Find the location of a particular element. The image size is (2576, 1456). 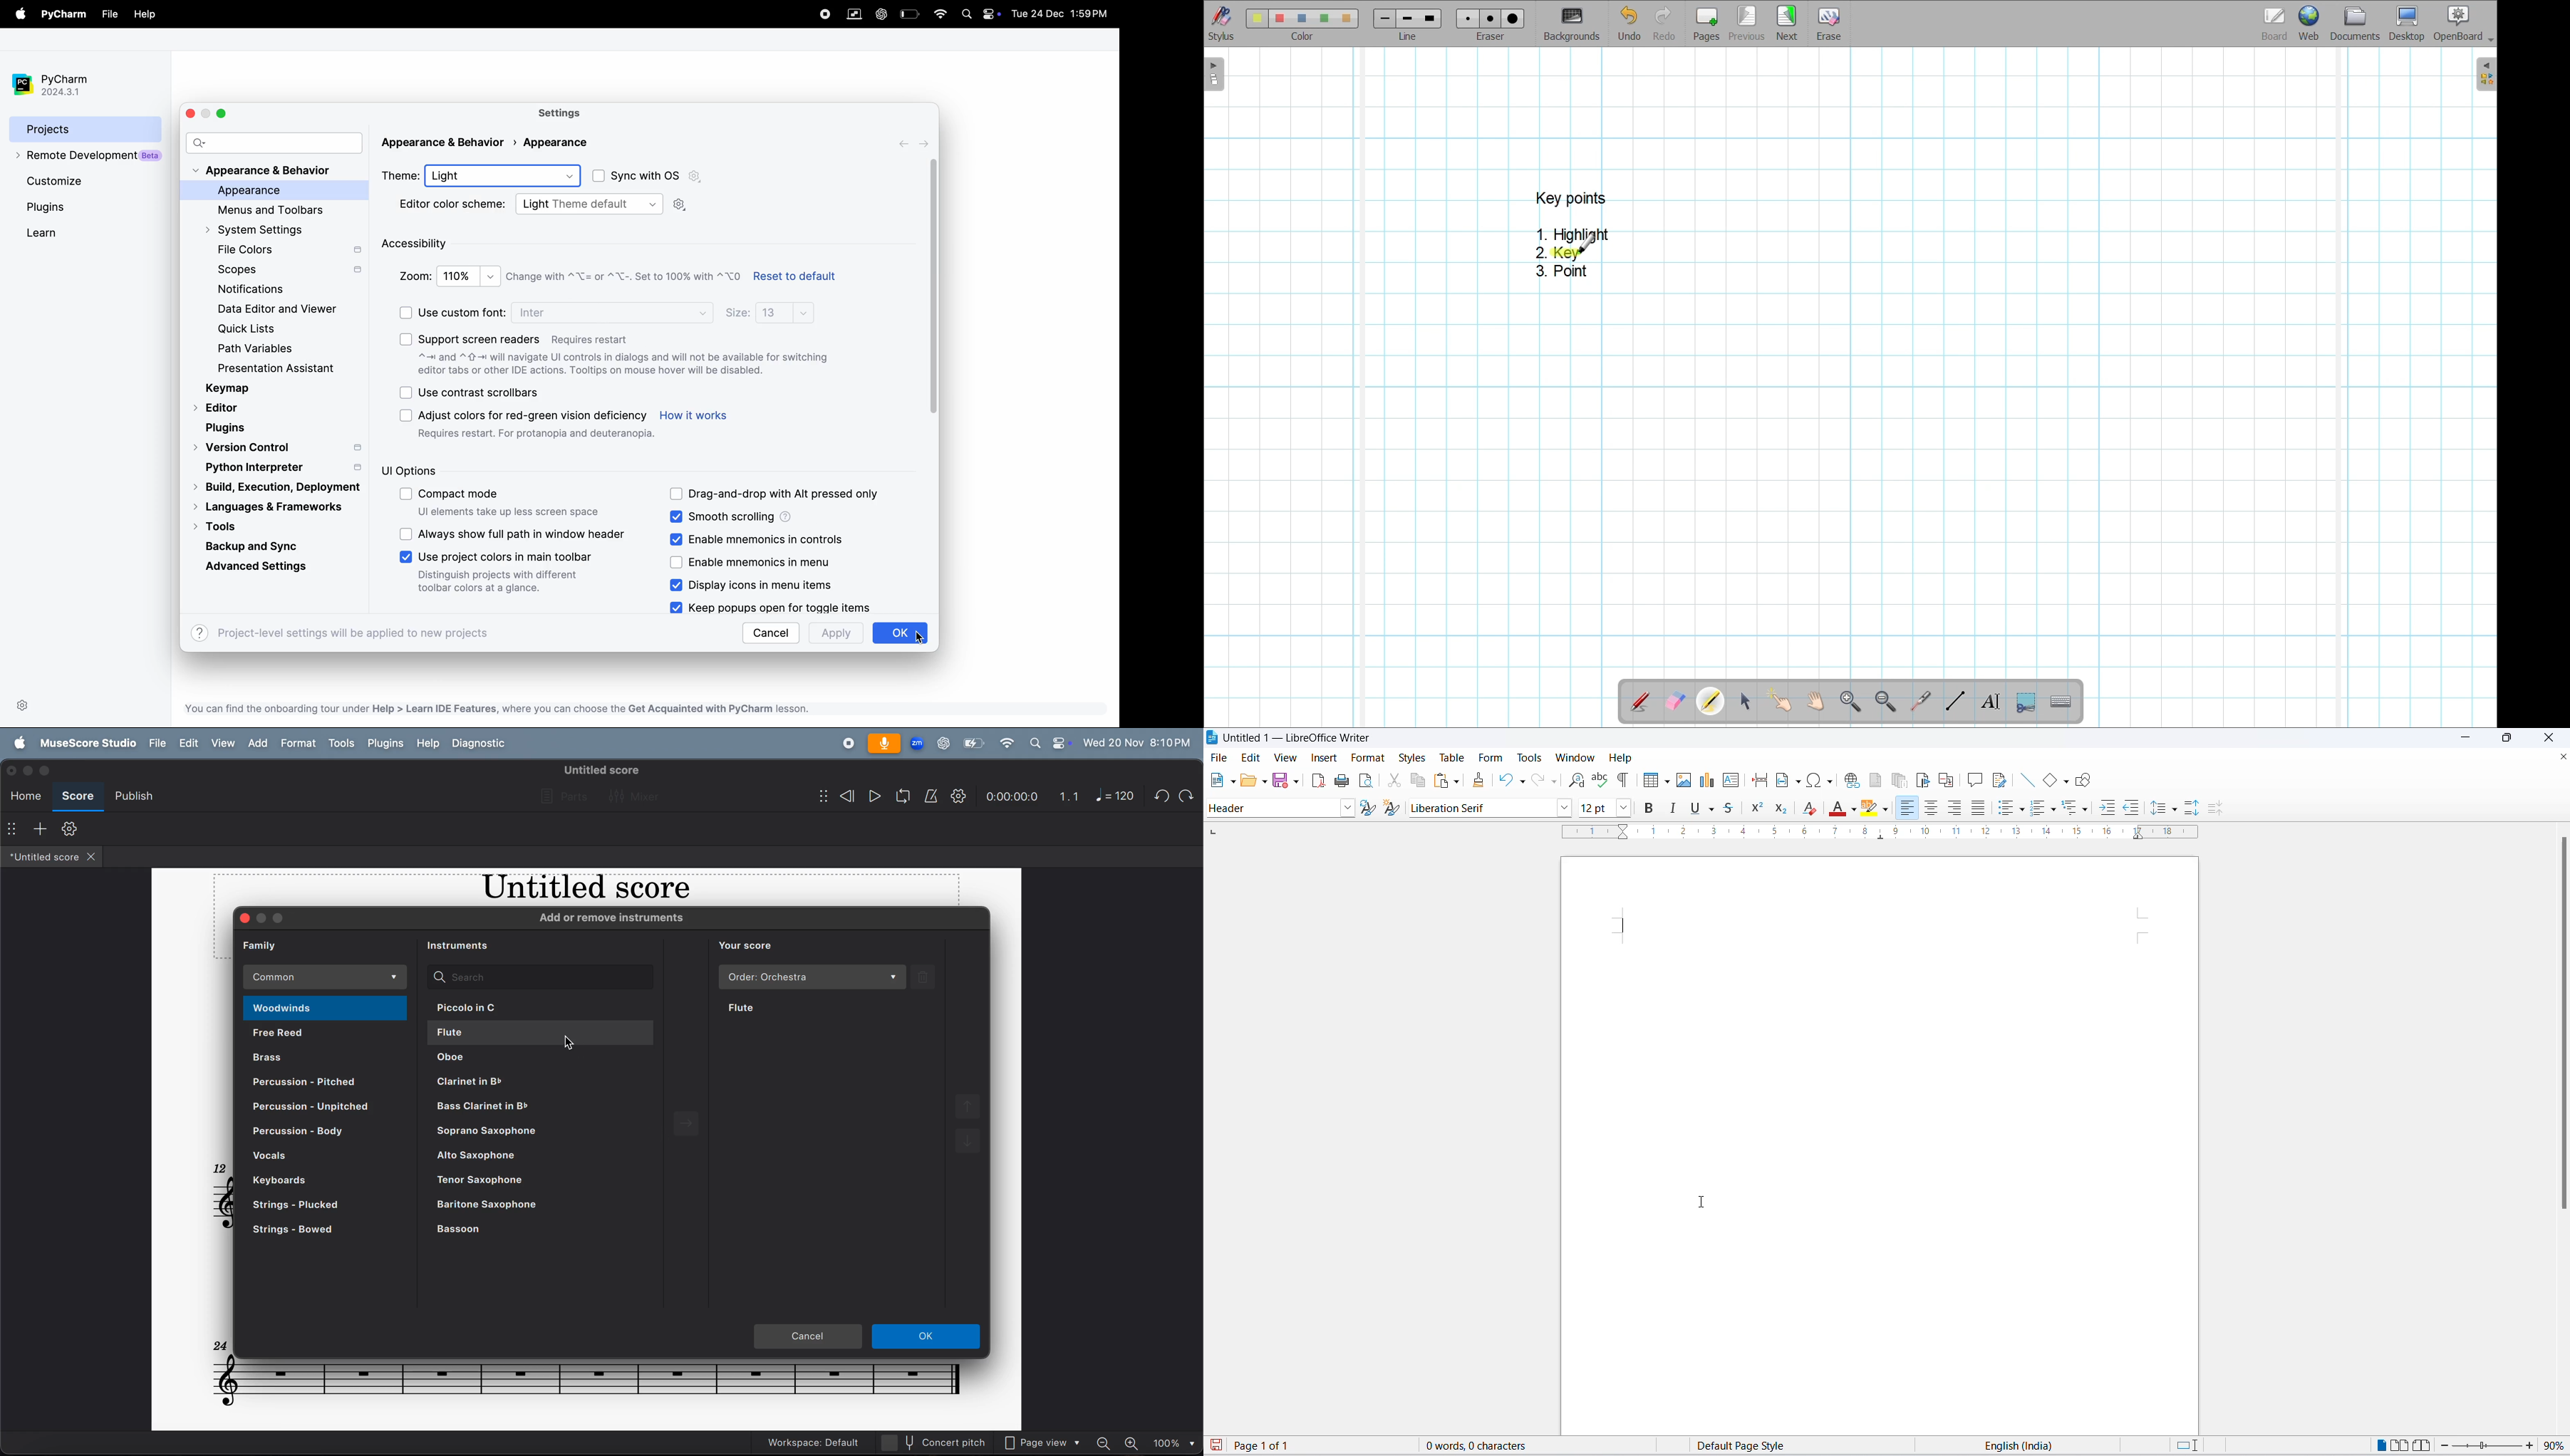

record is located at coordinates (844, 745).